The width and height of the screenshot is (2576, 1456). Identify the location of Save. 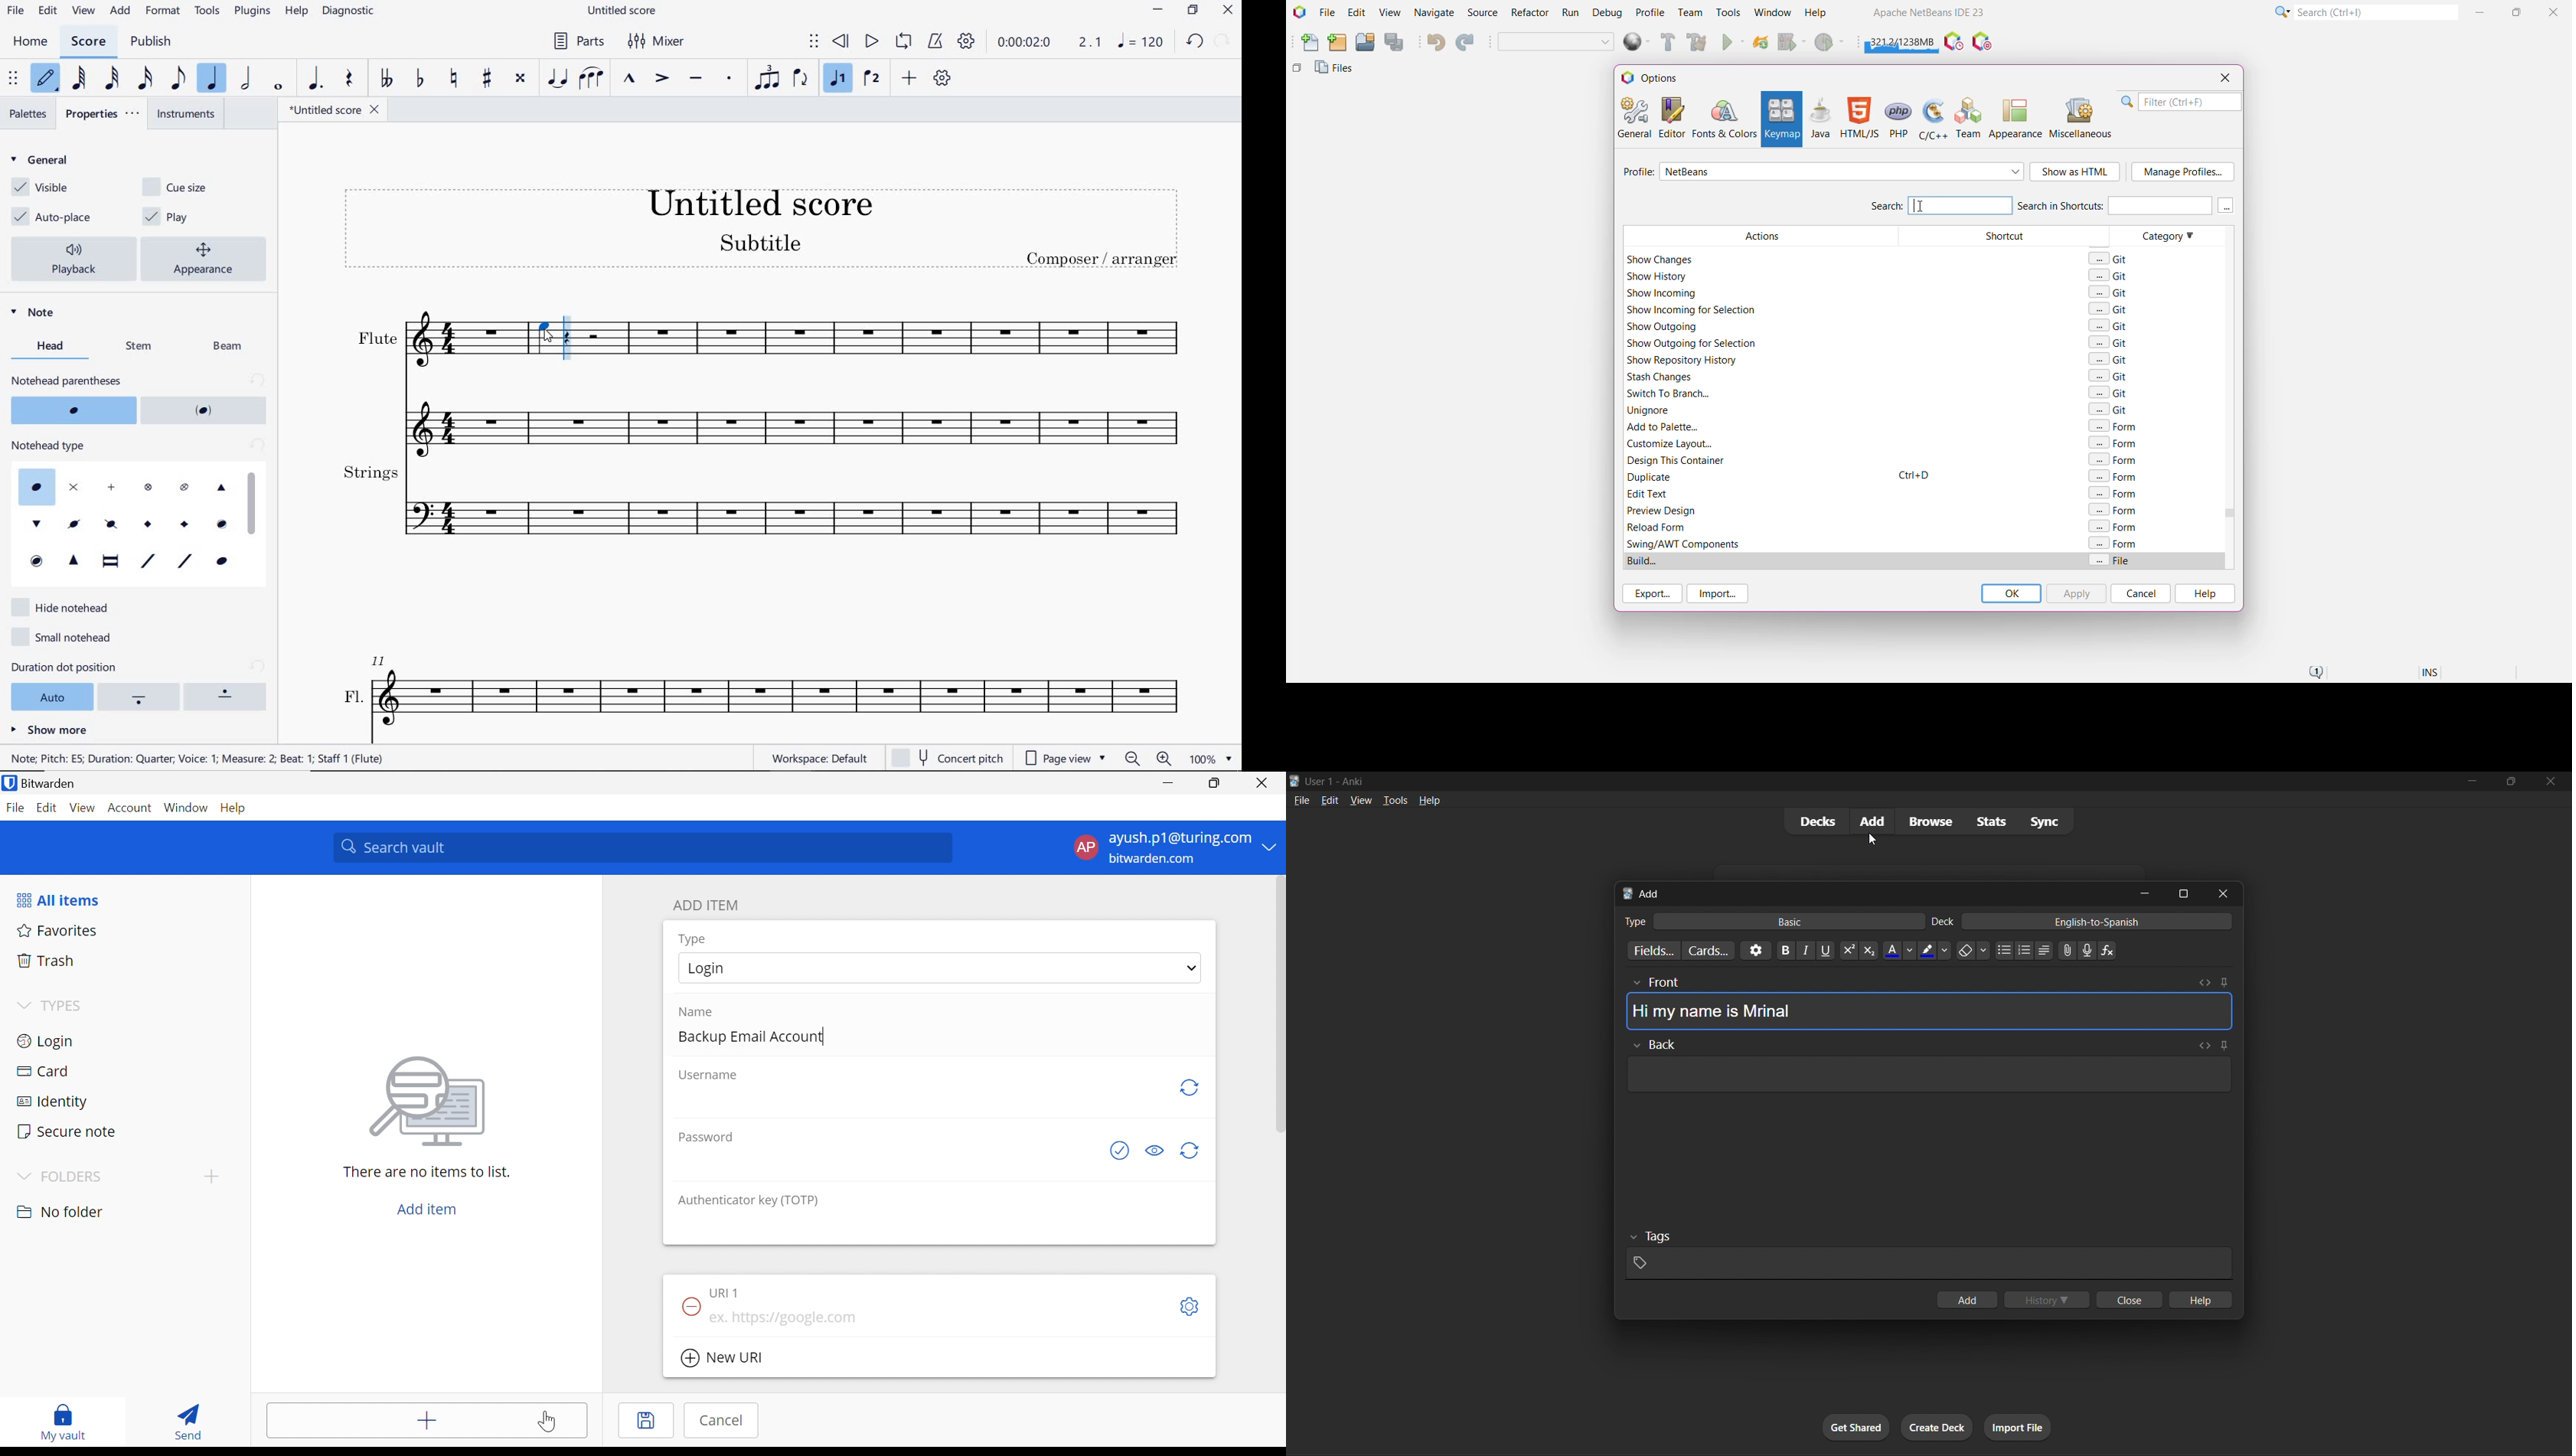
(646, 1421).